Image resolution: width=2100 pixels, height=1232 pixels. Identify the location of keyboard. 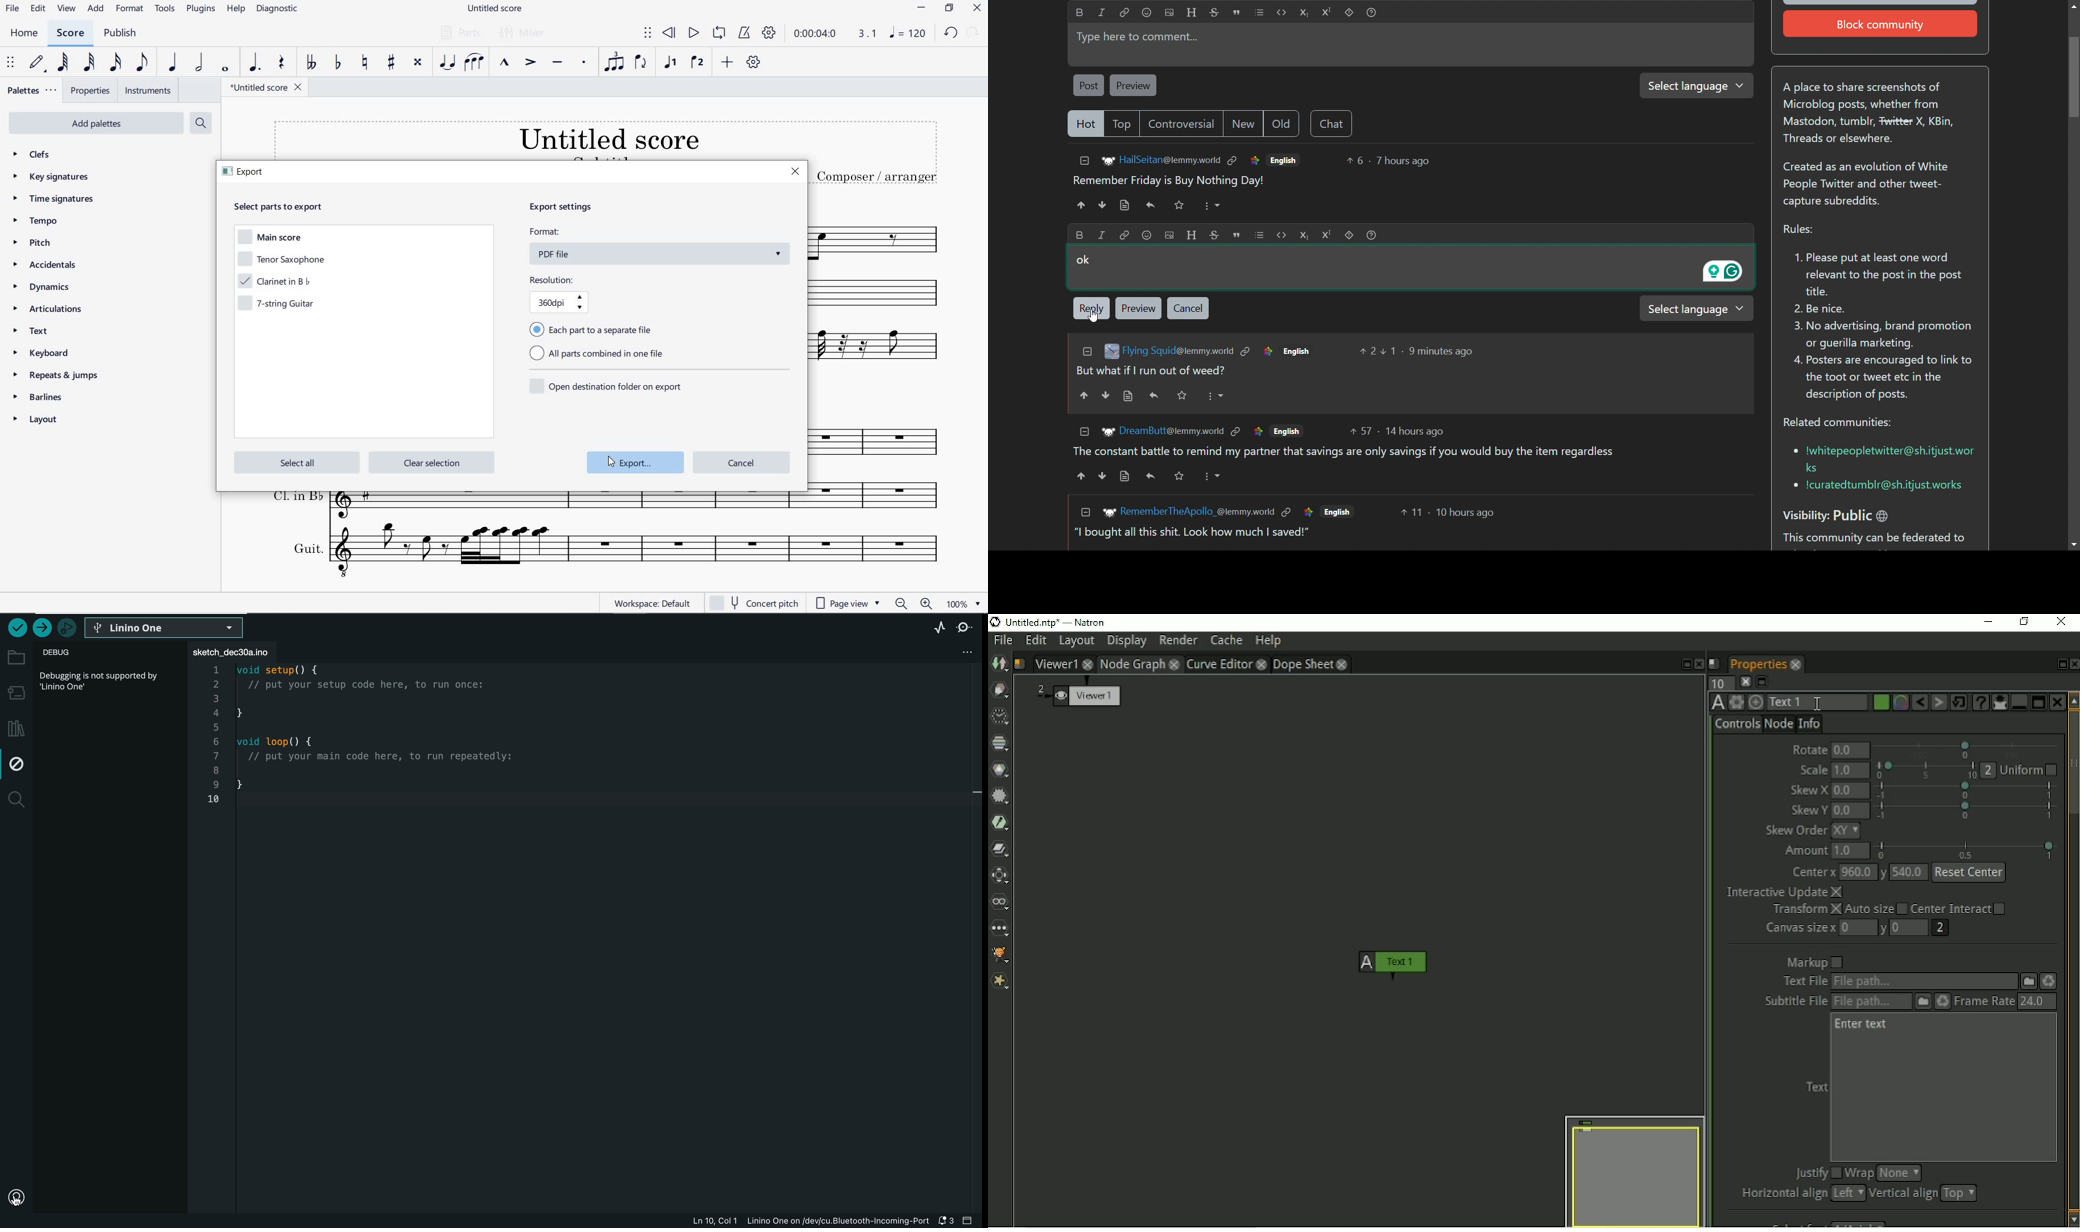
(44, 352).